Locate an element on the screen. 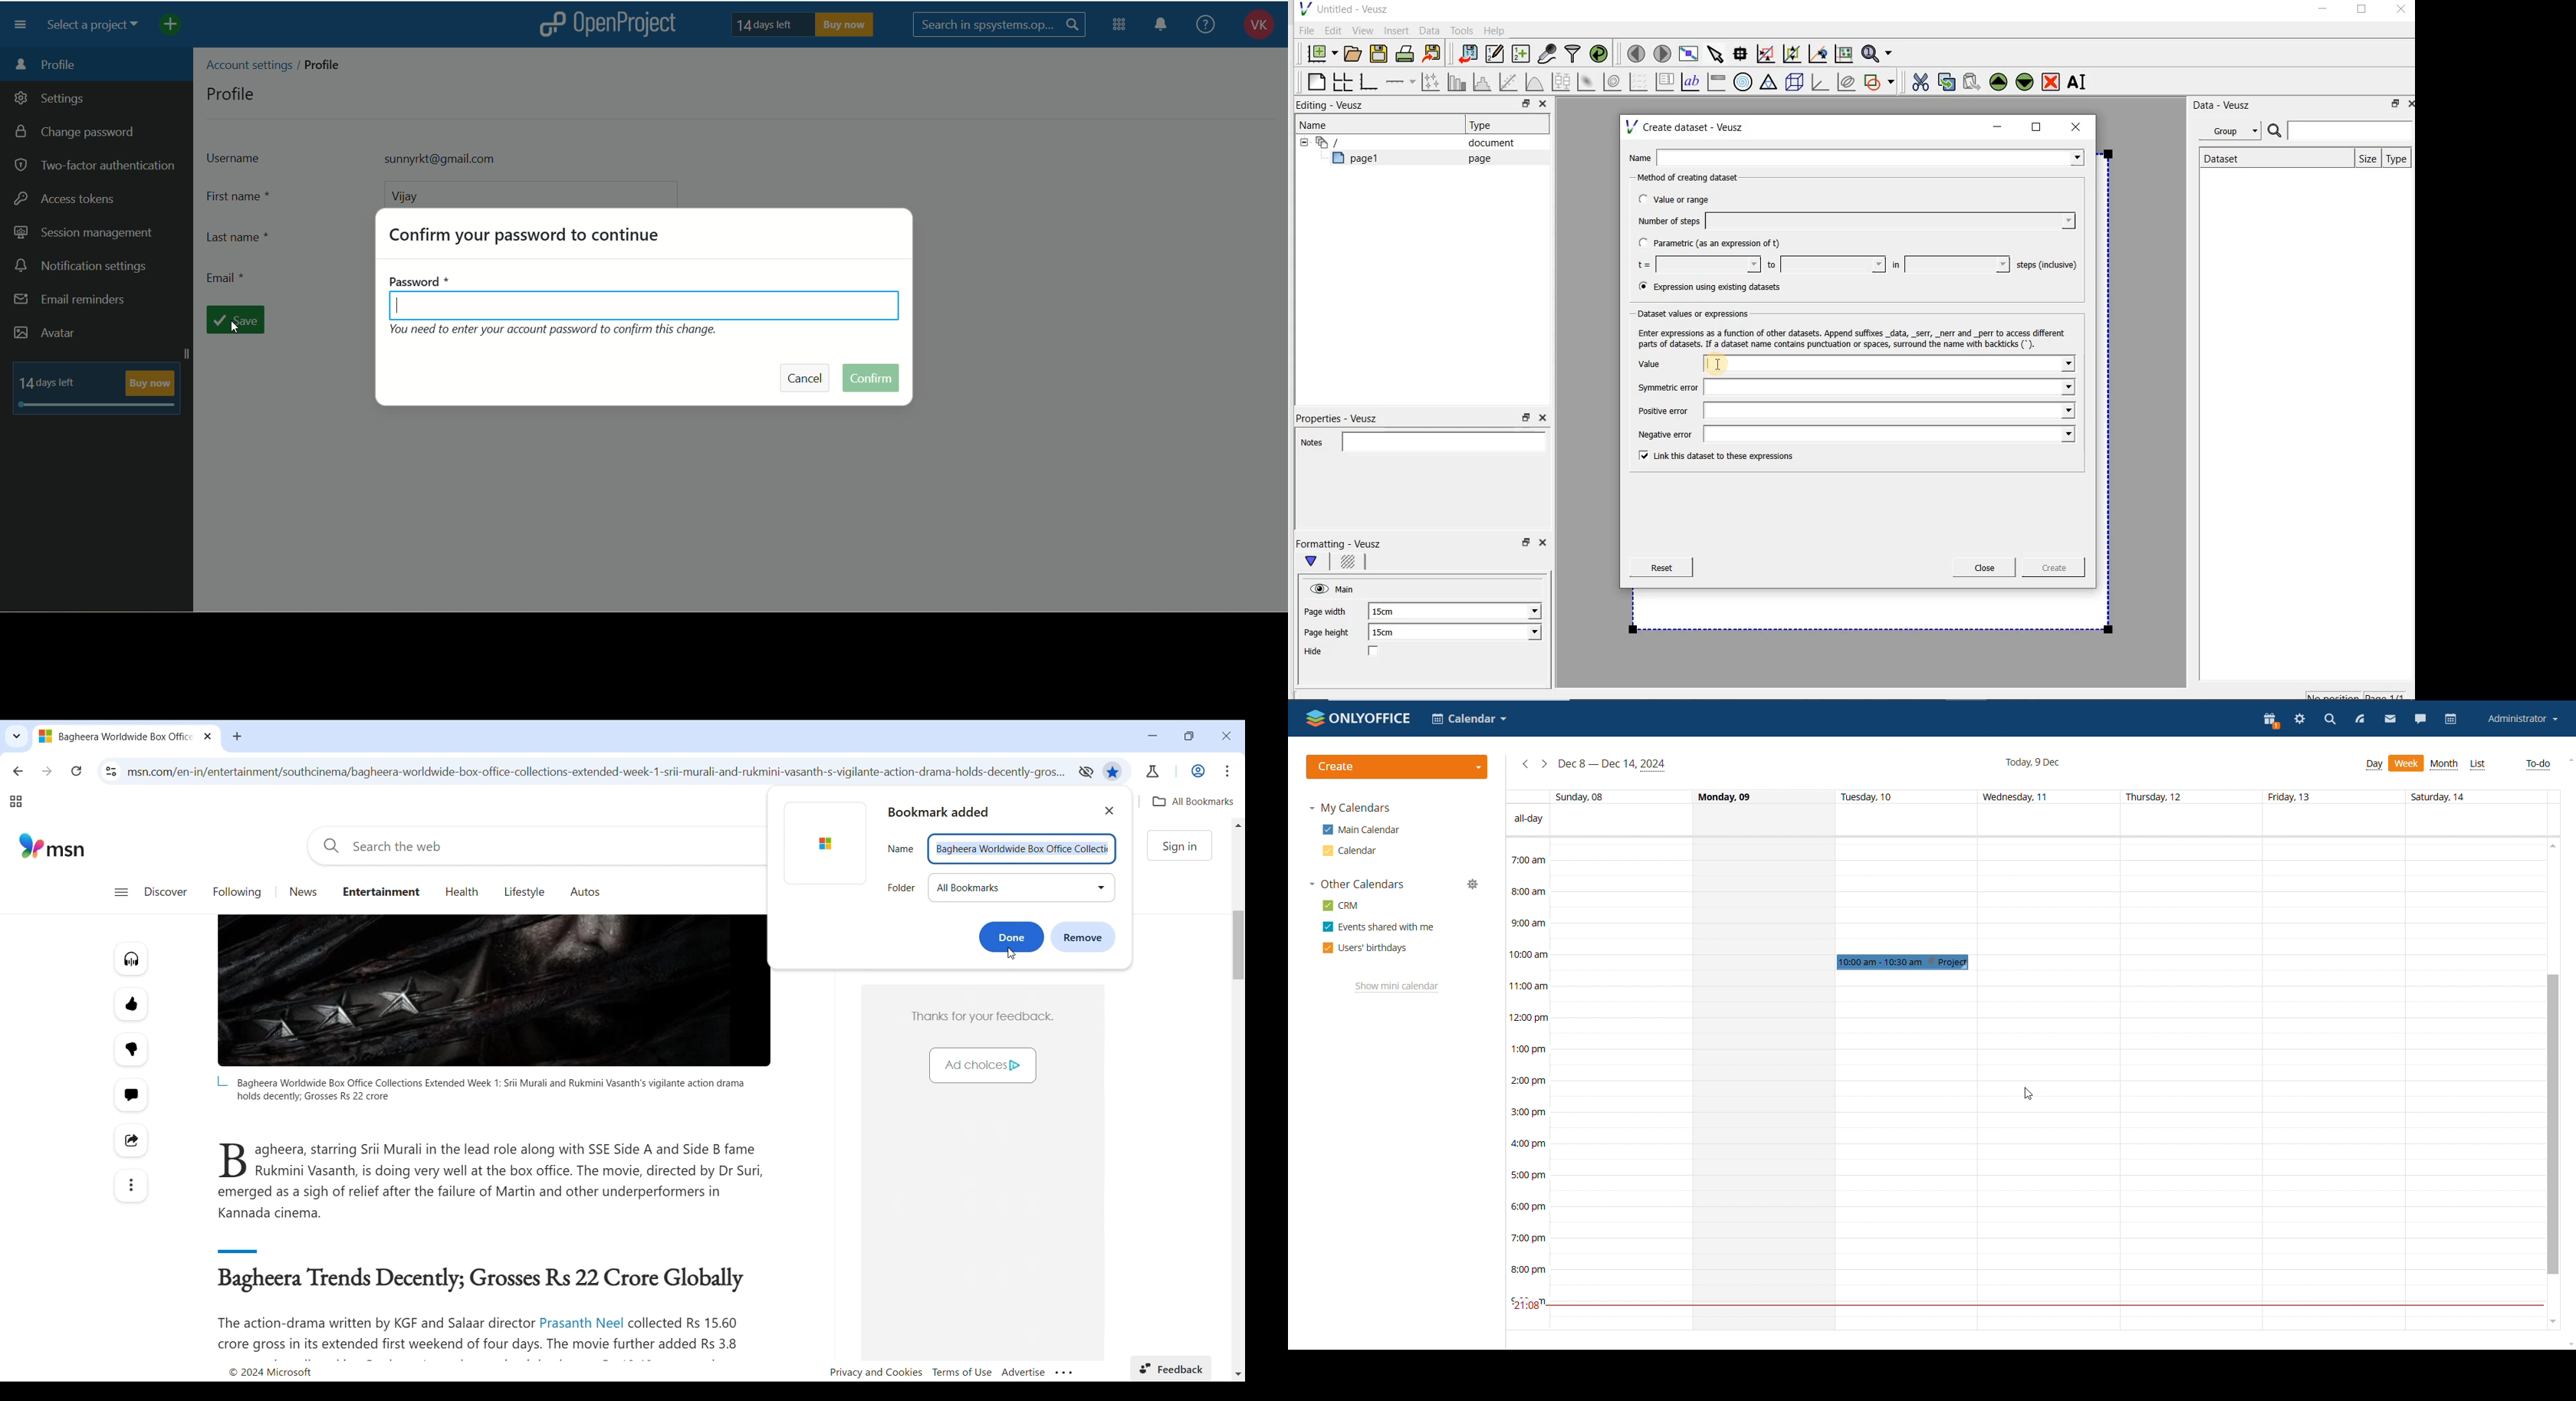 This screenshot has width=2576, height=1428. Open navigation menu is located at coordinates (121, 892).